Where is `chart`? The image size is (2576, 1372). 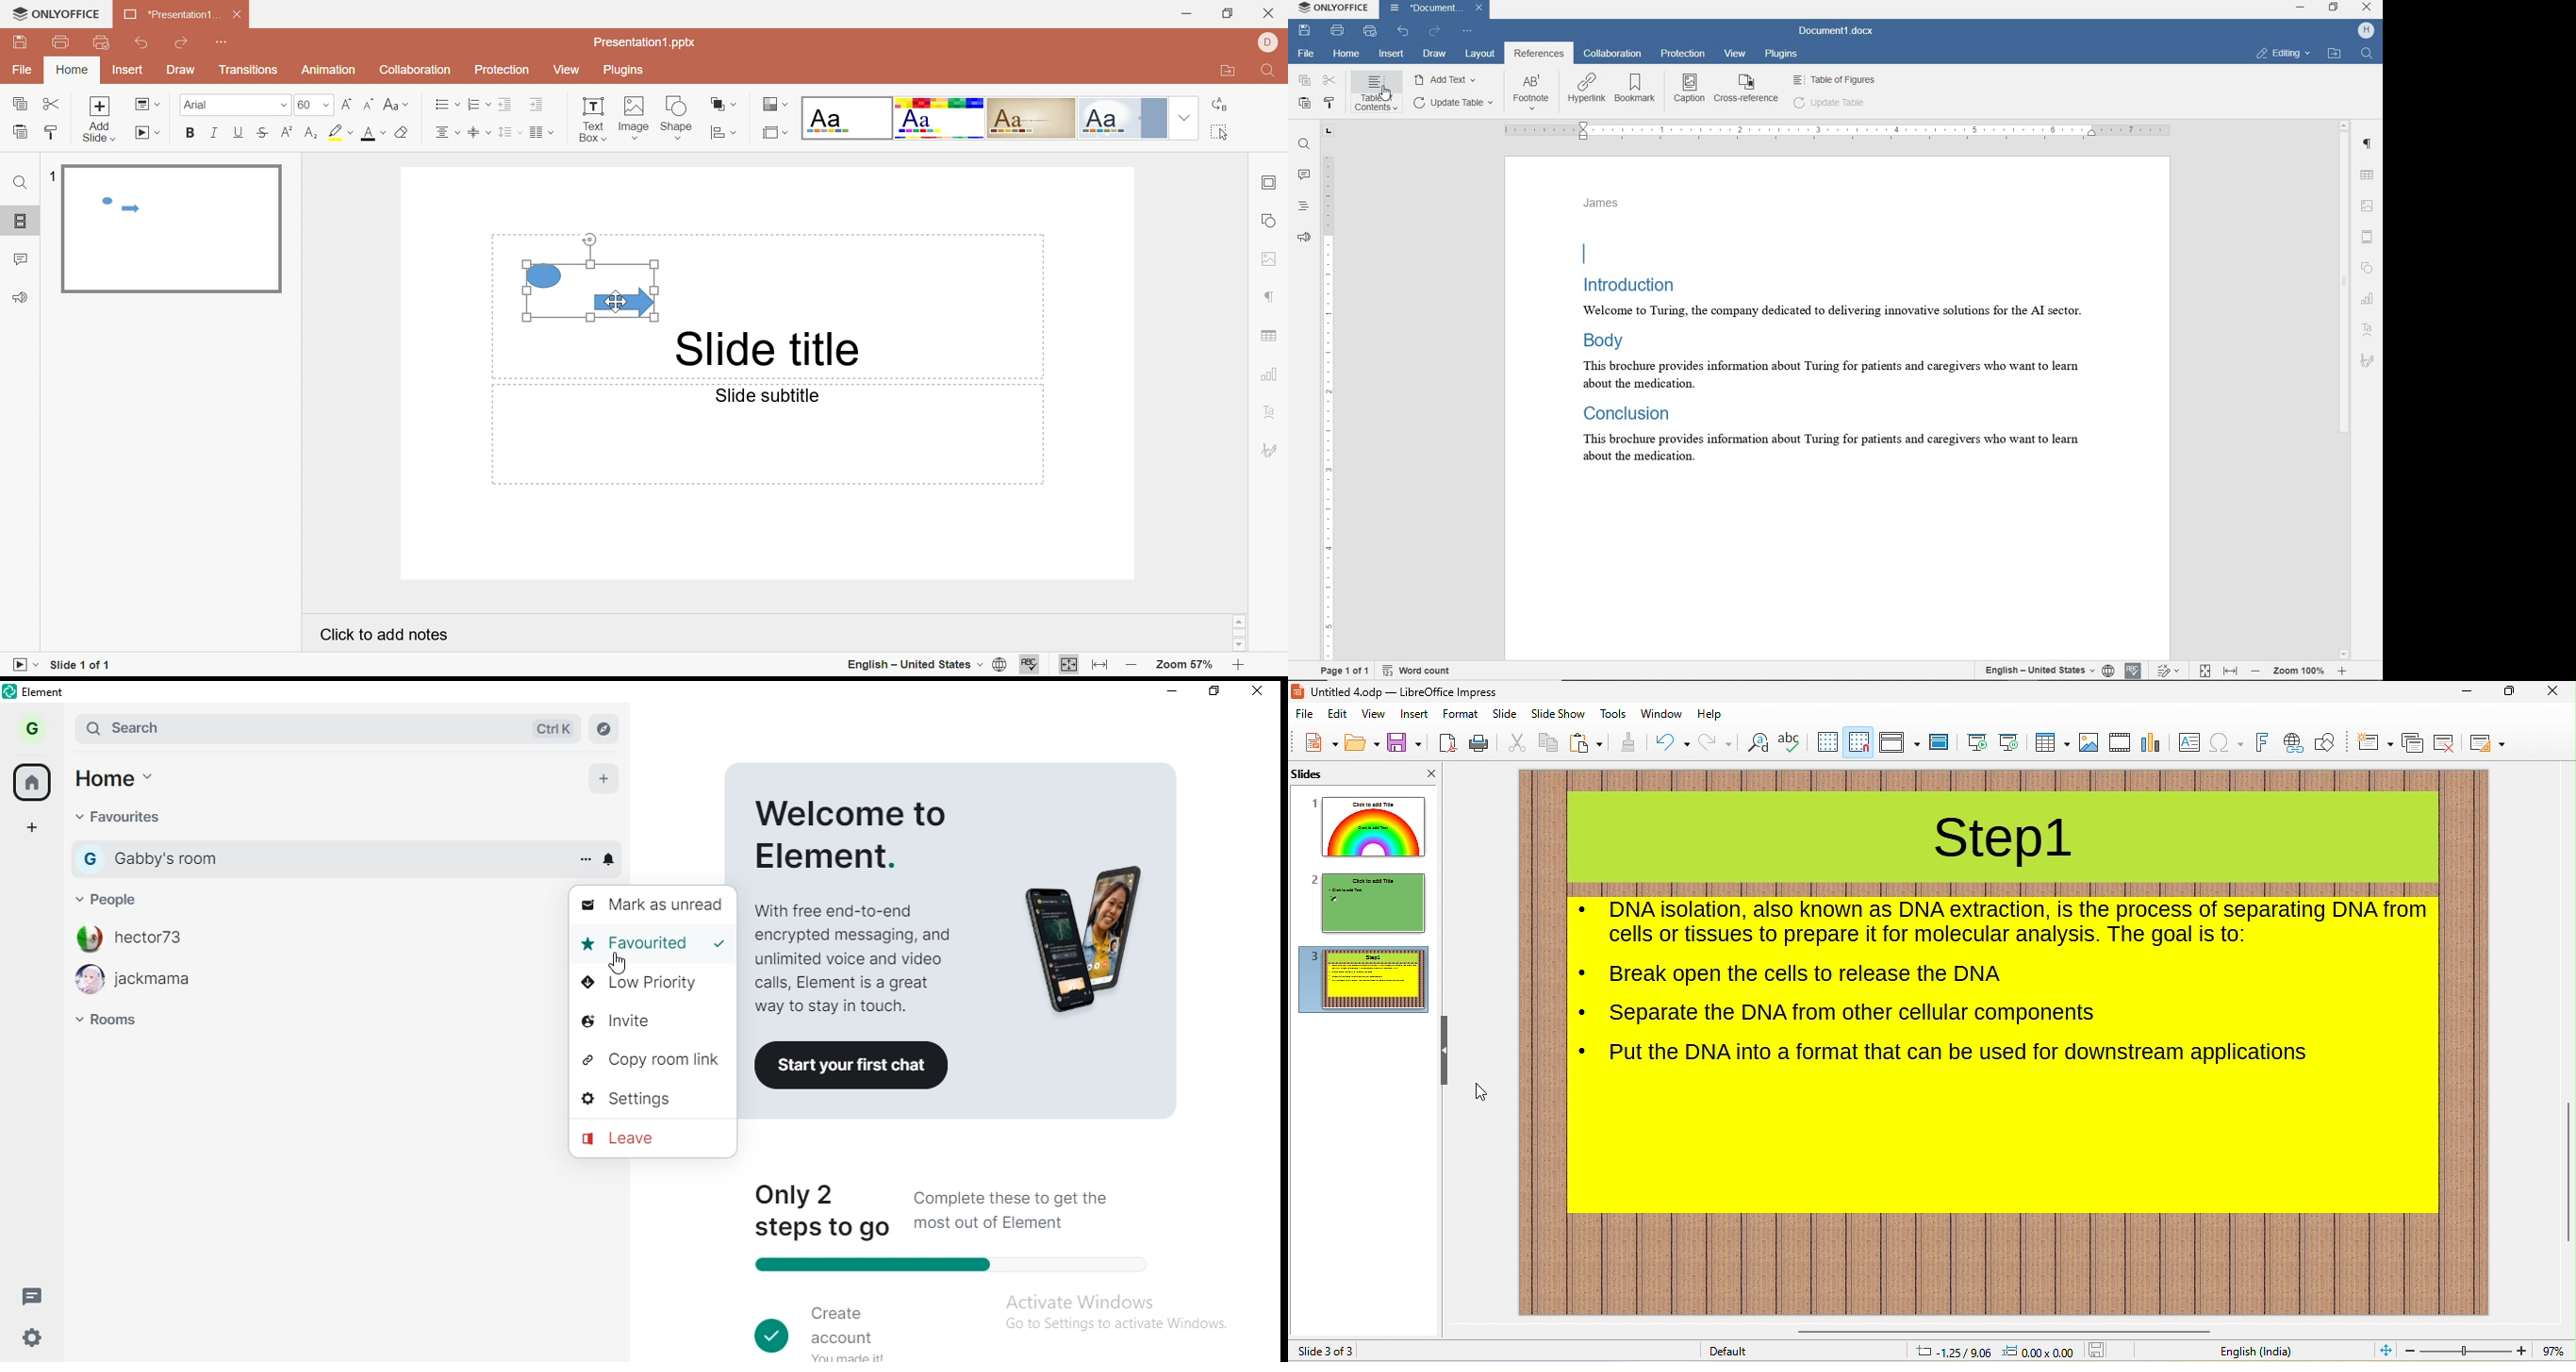 chart is located at coordinates (2369, 297).